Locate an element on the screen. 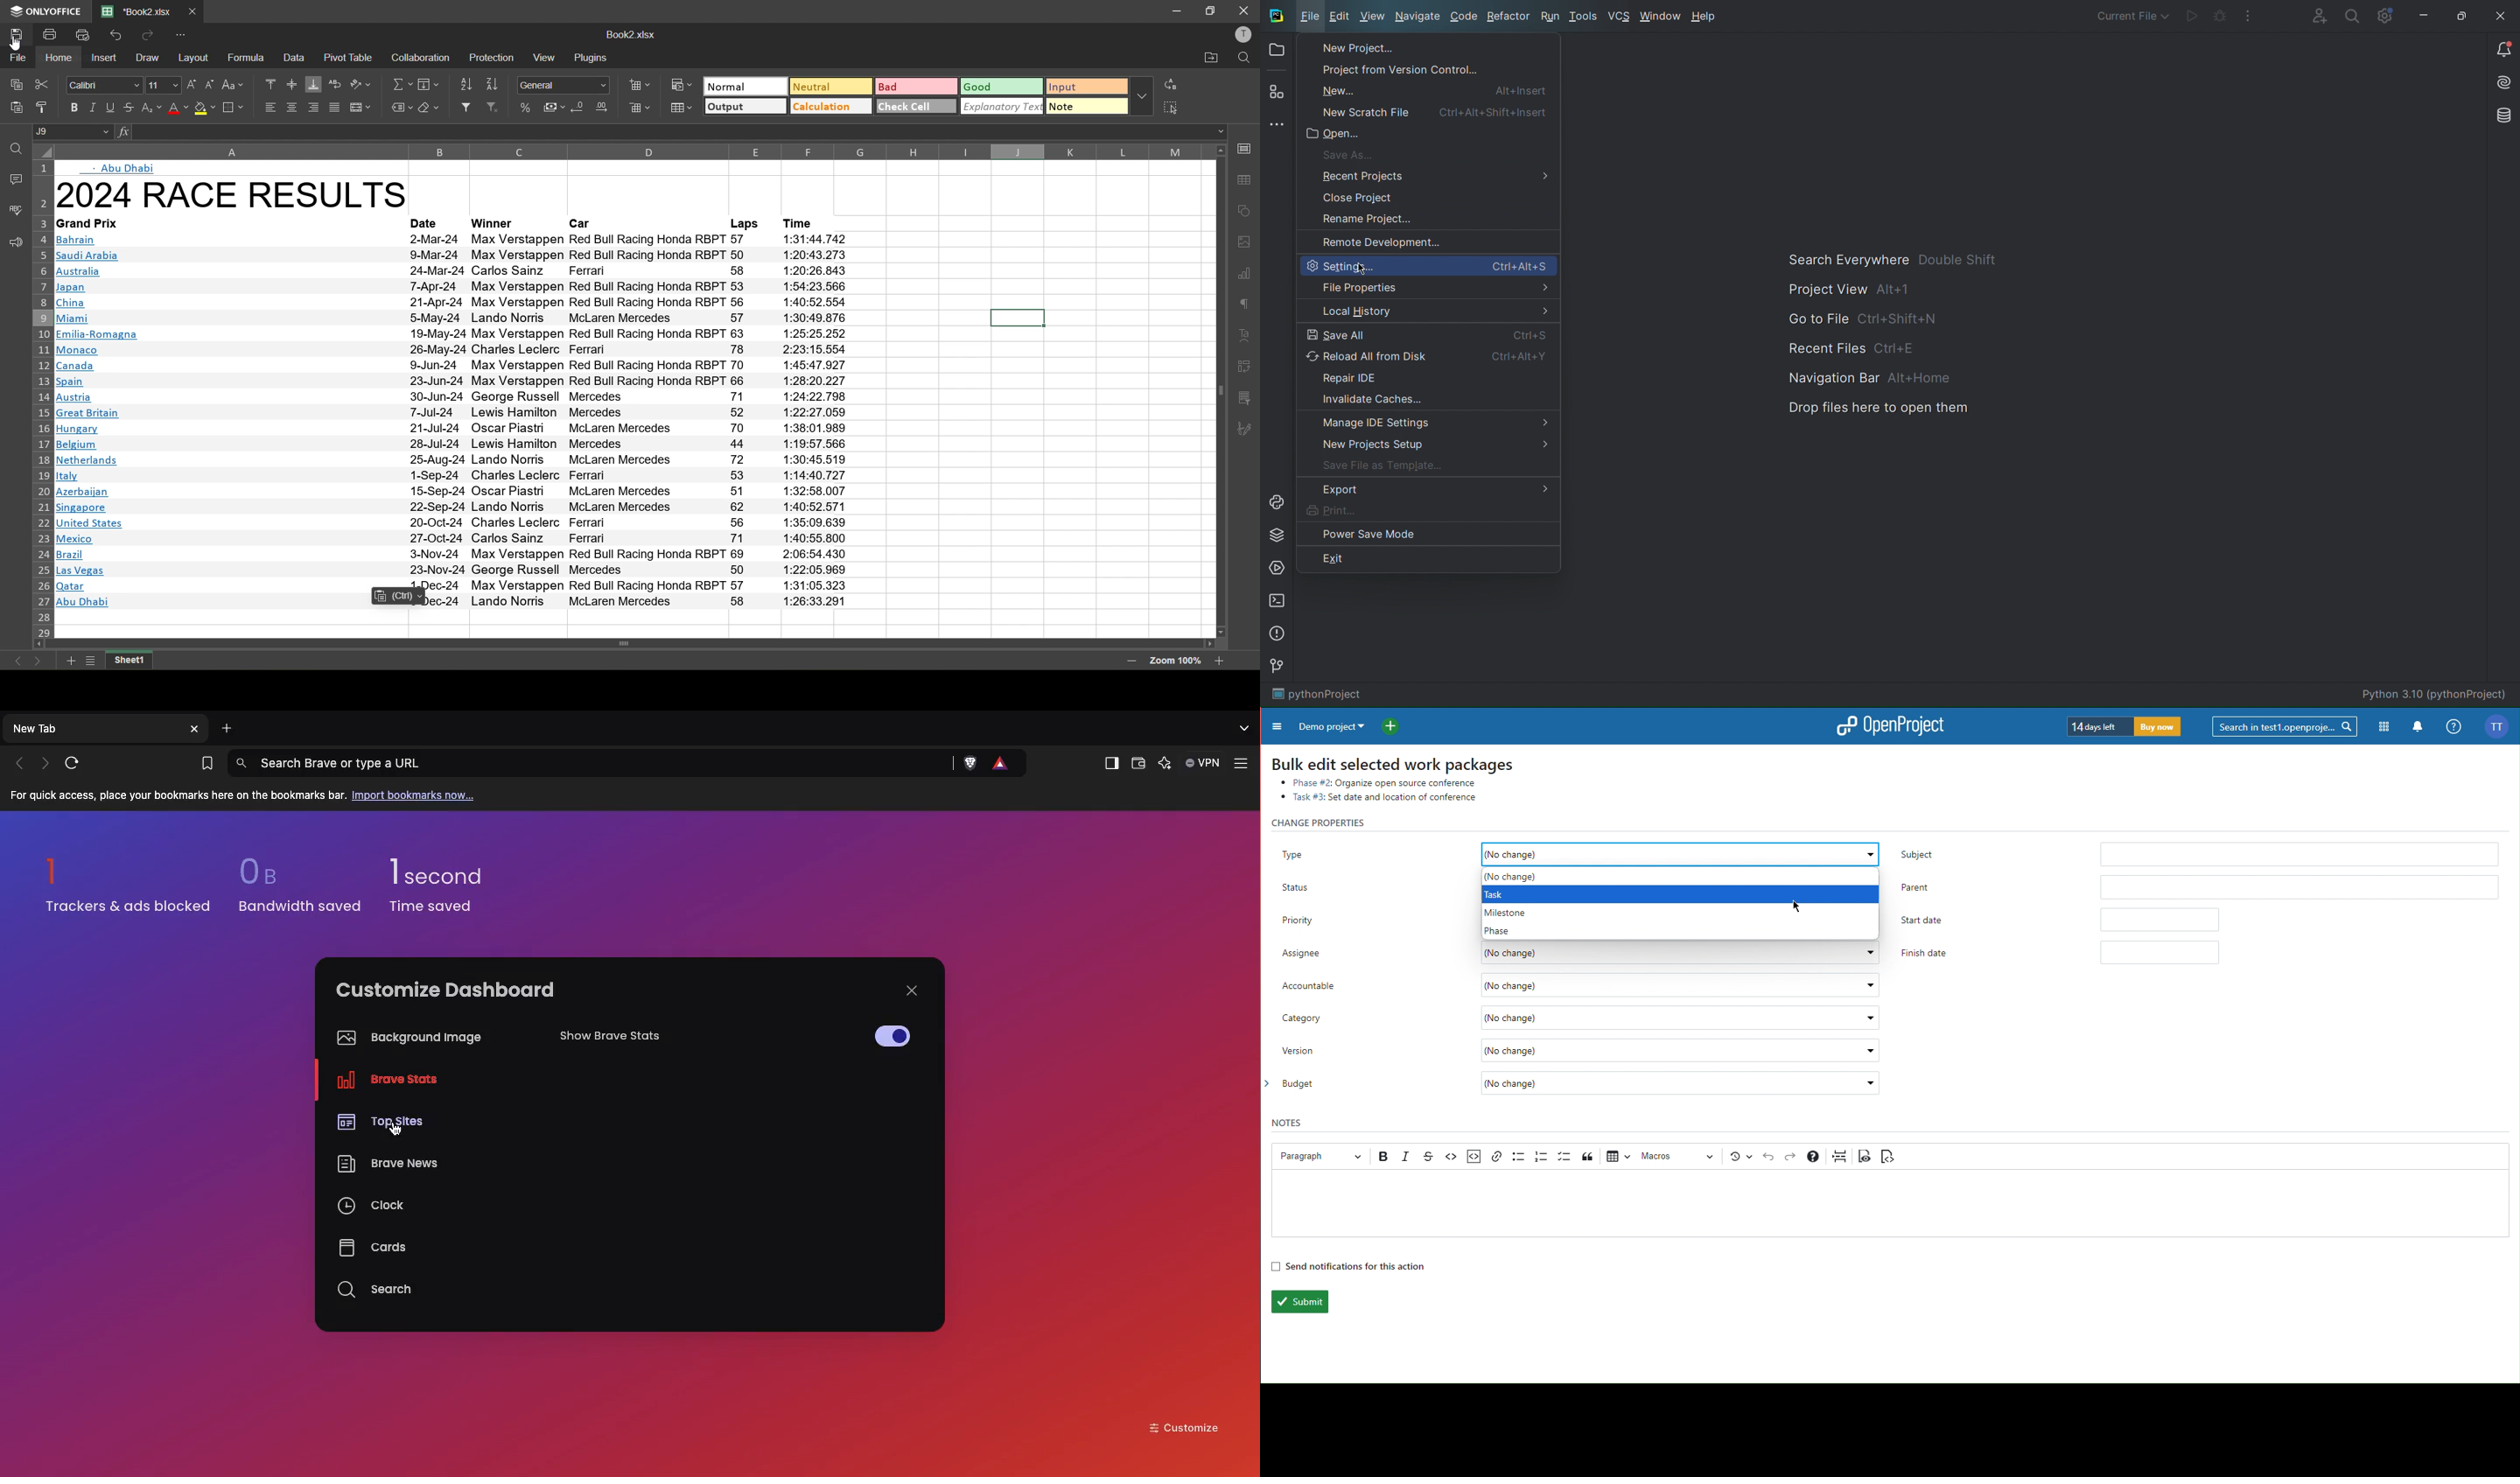 The image size is (2520, 1484). cell address is located at coordinates (74, 132).